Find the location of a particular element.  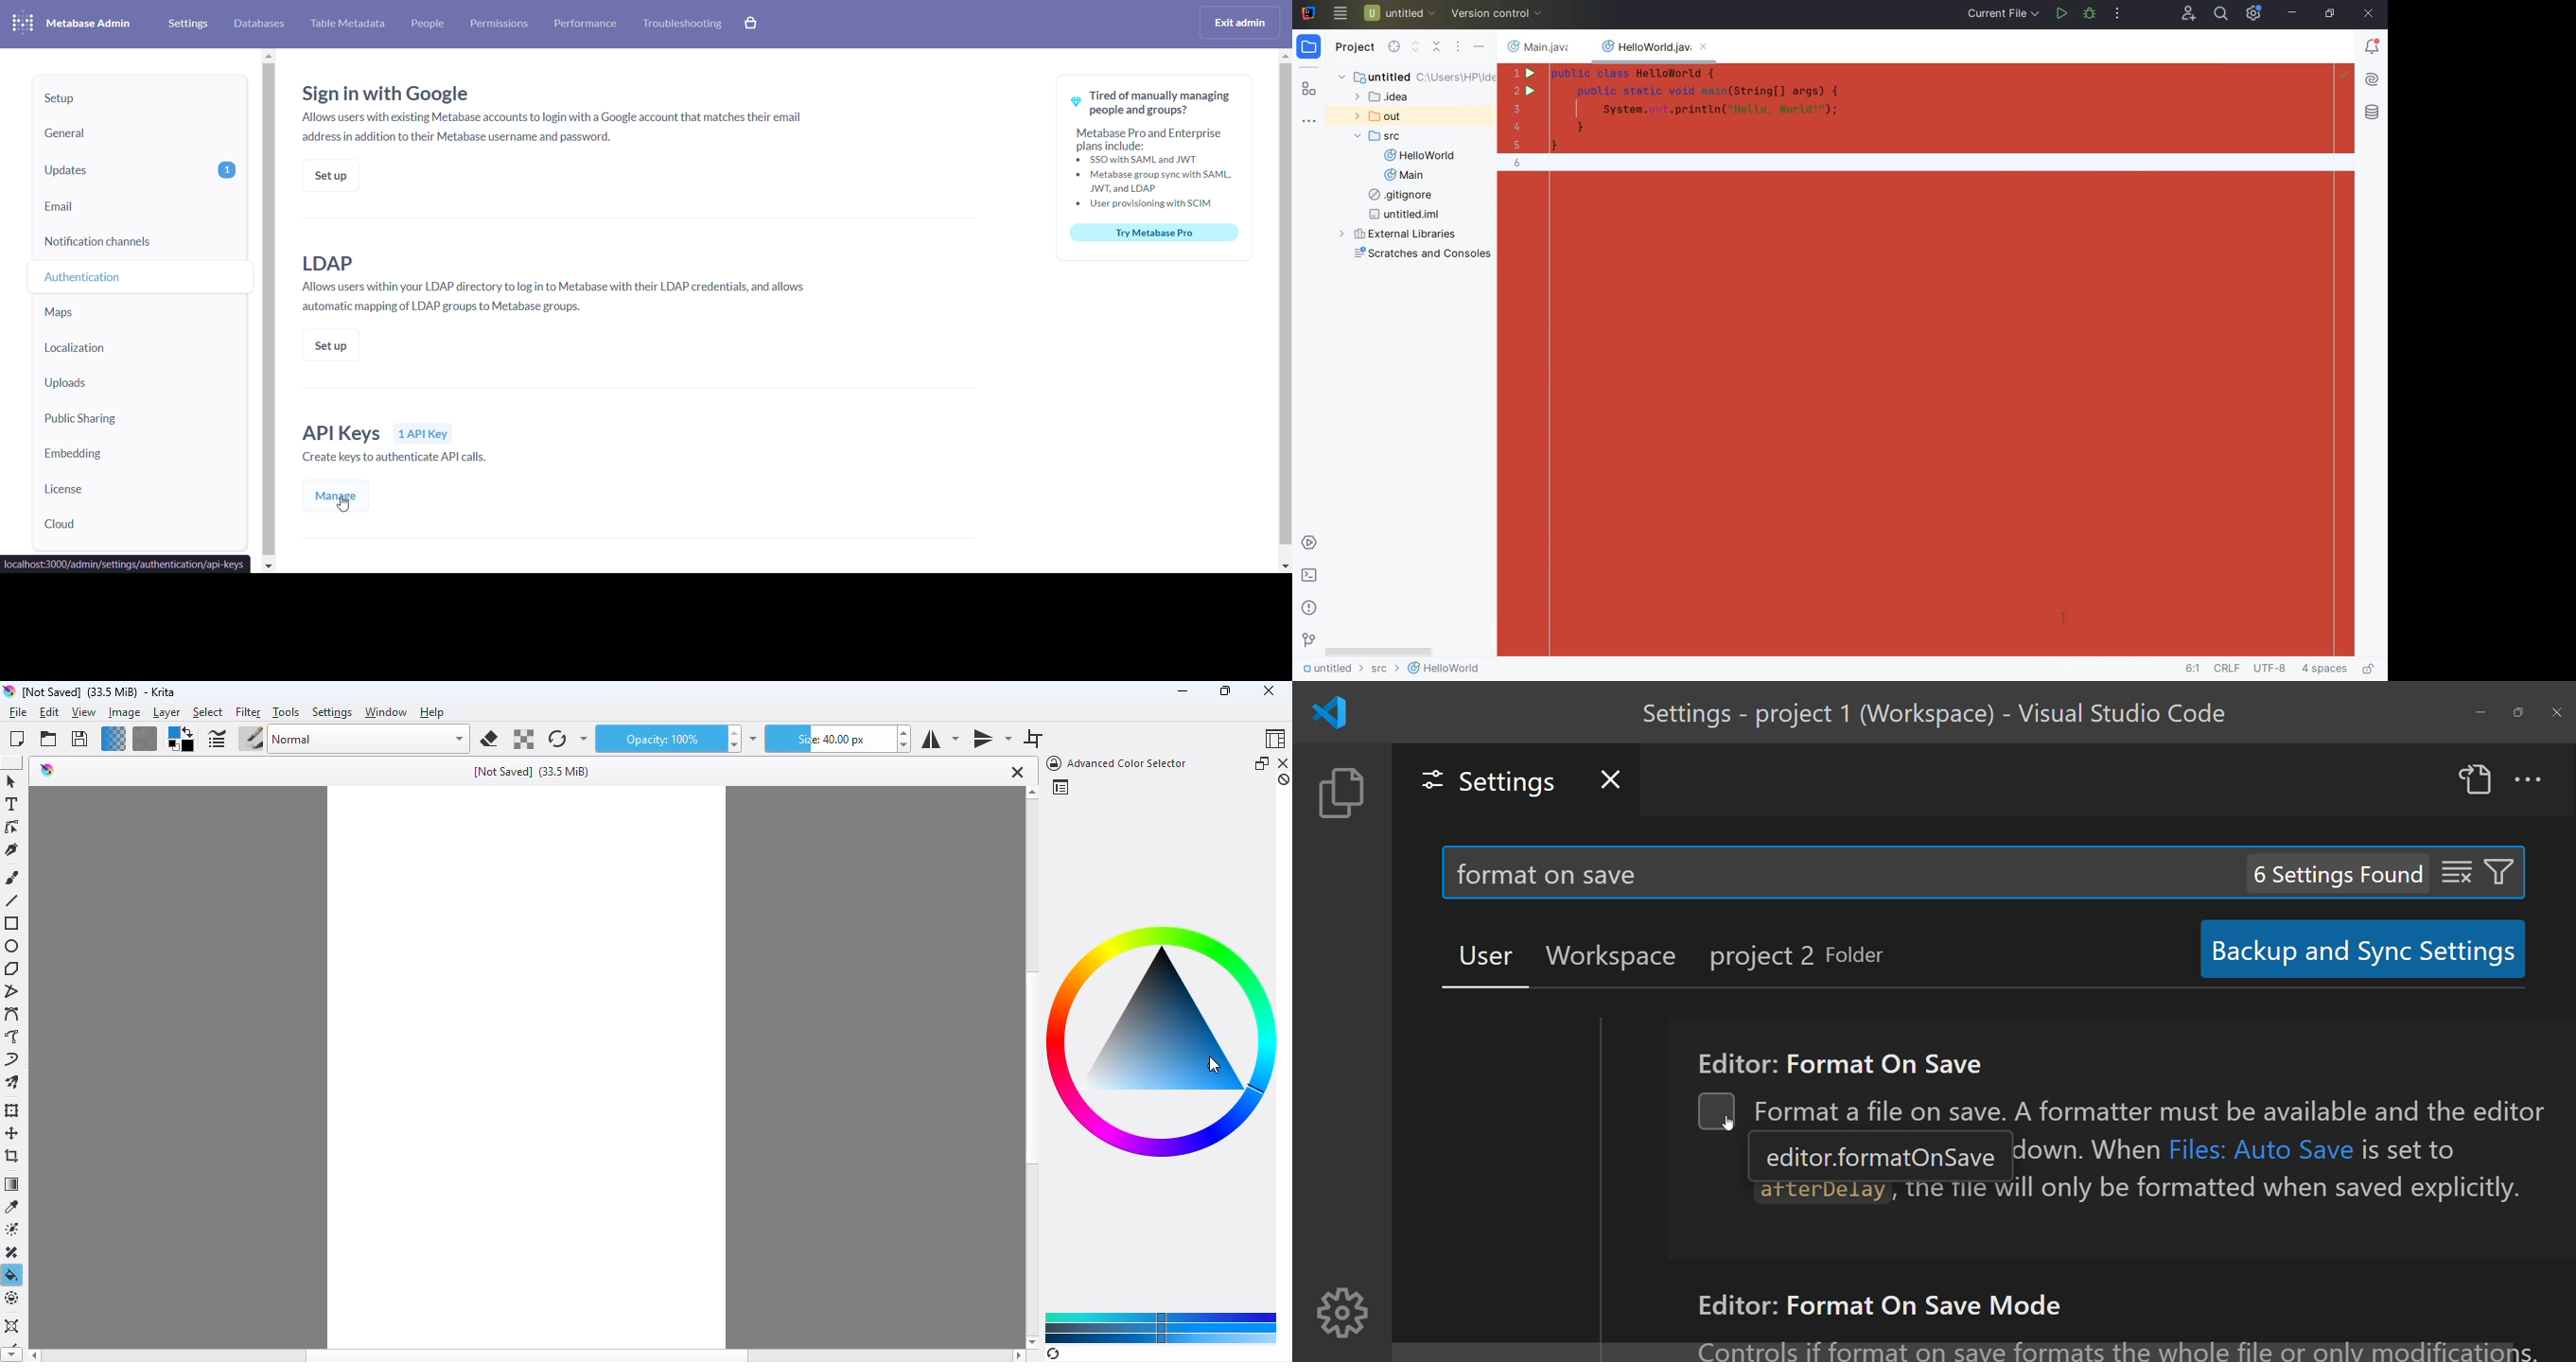

dynamic brush tool is located at coordinates (11, 1058).